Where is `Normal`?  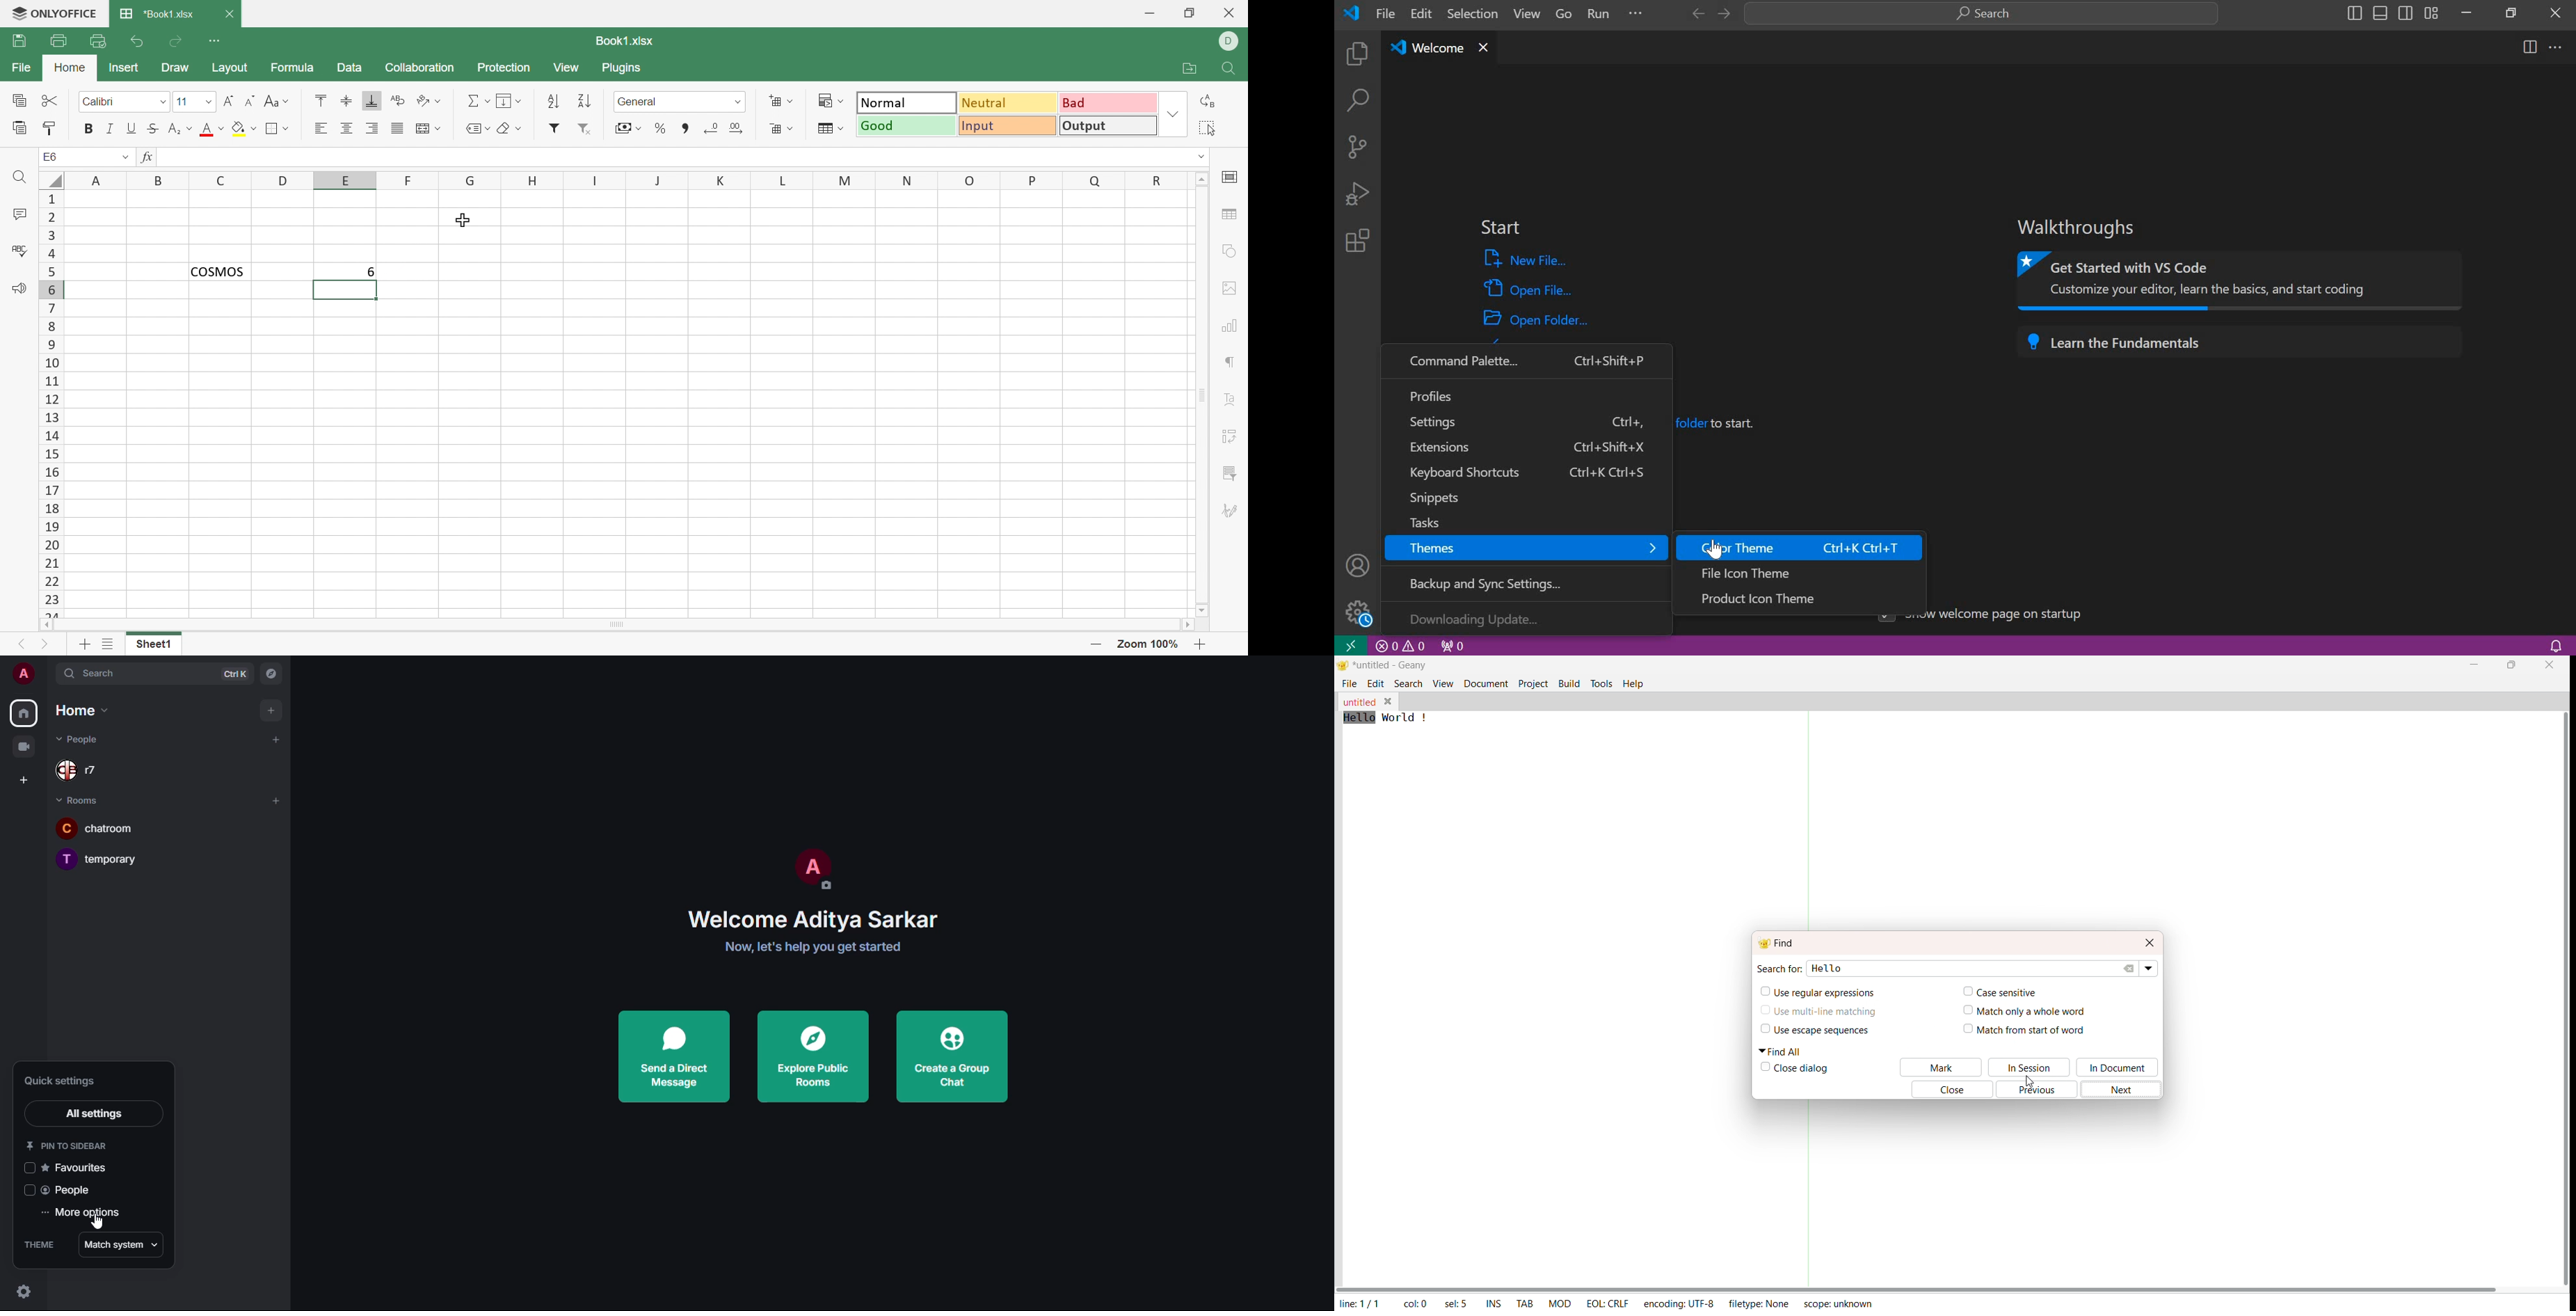 Normal is located at coordinates (907, 101).